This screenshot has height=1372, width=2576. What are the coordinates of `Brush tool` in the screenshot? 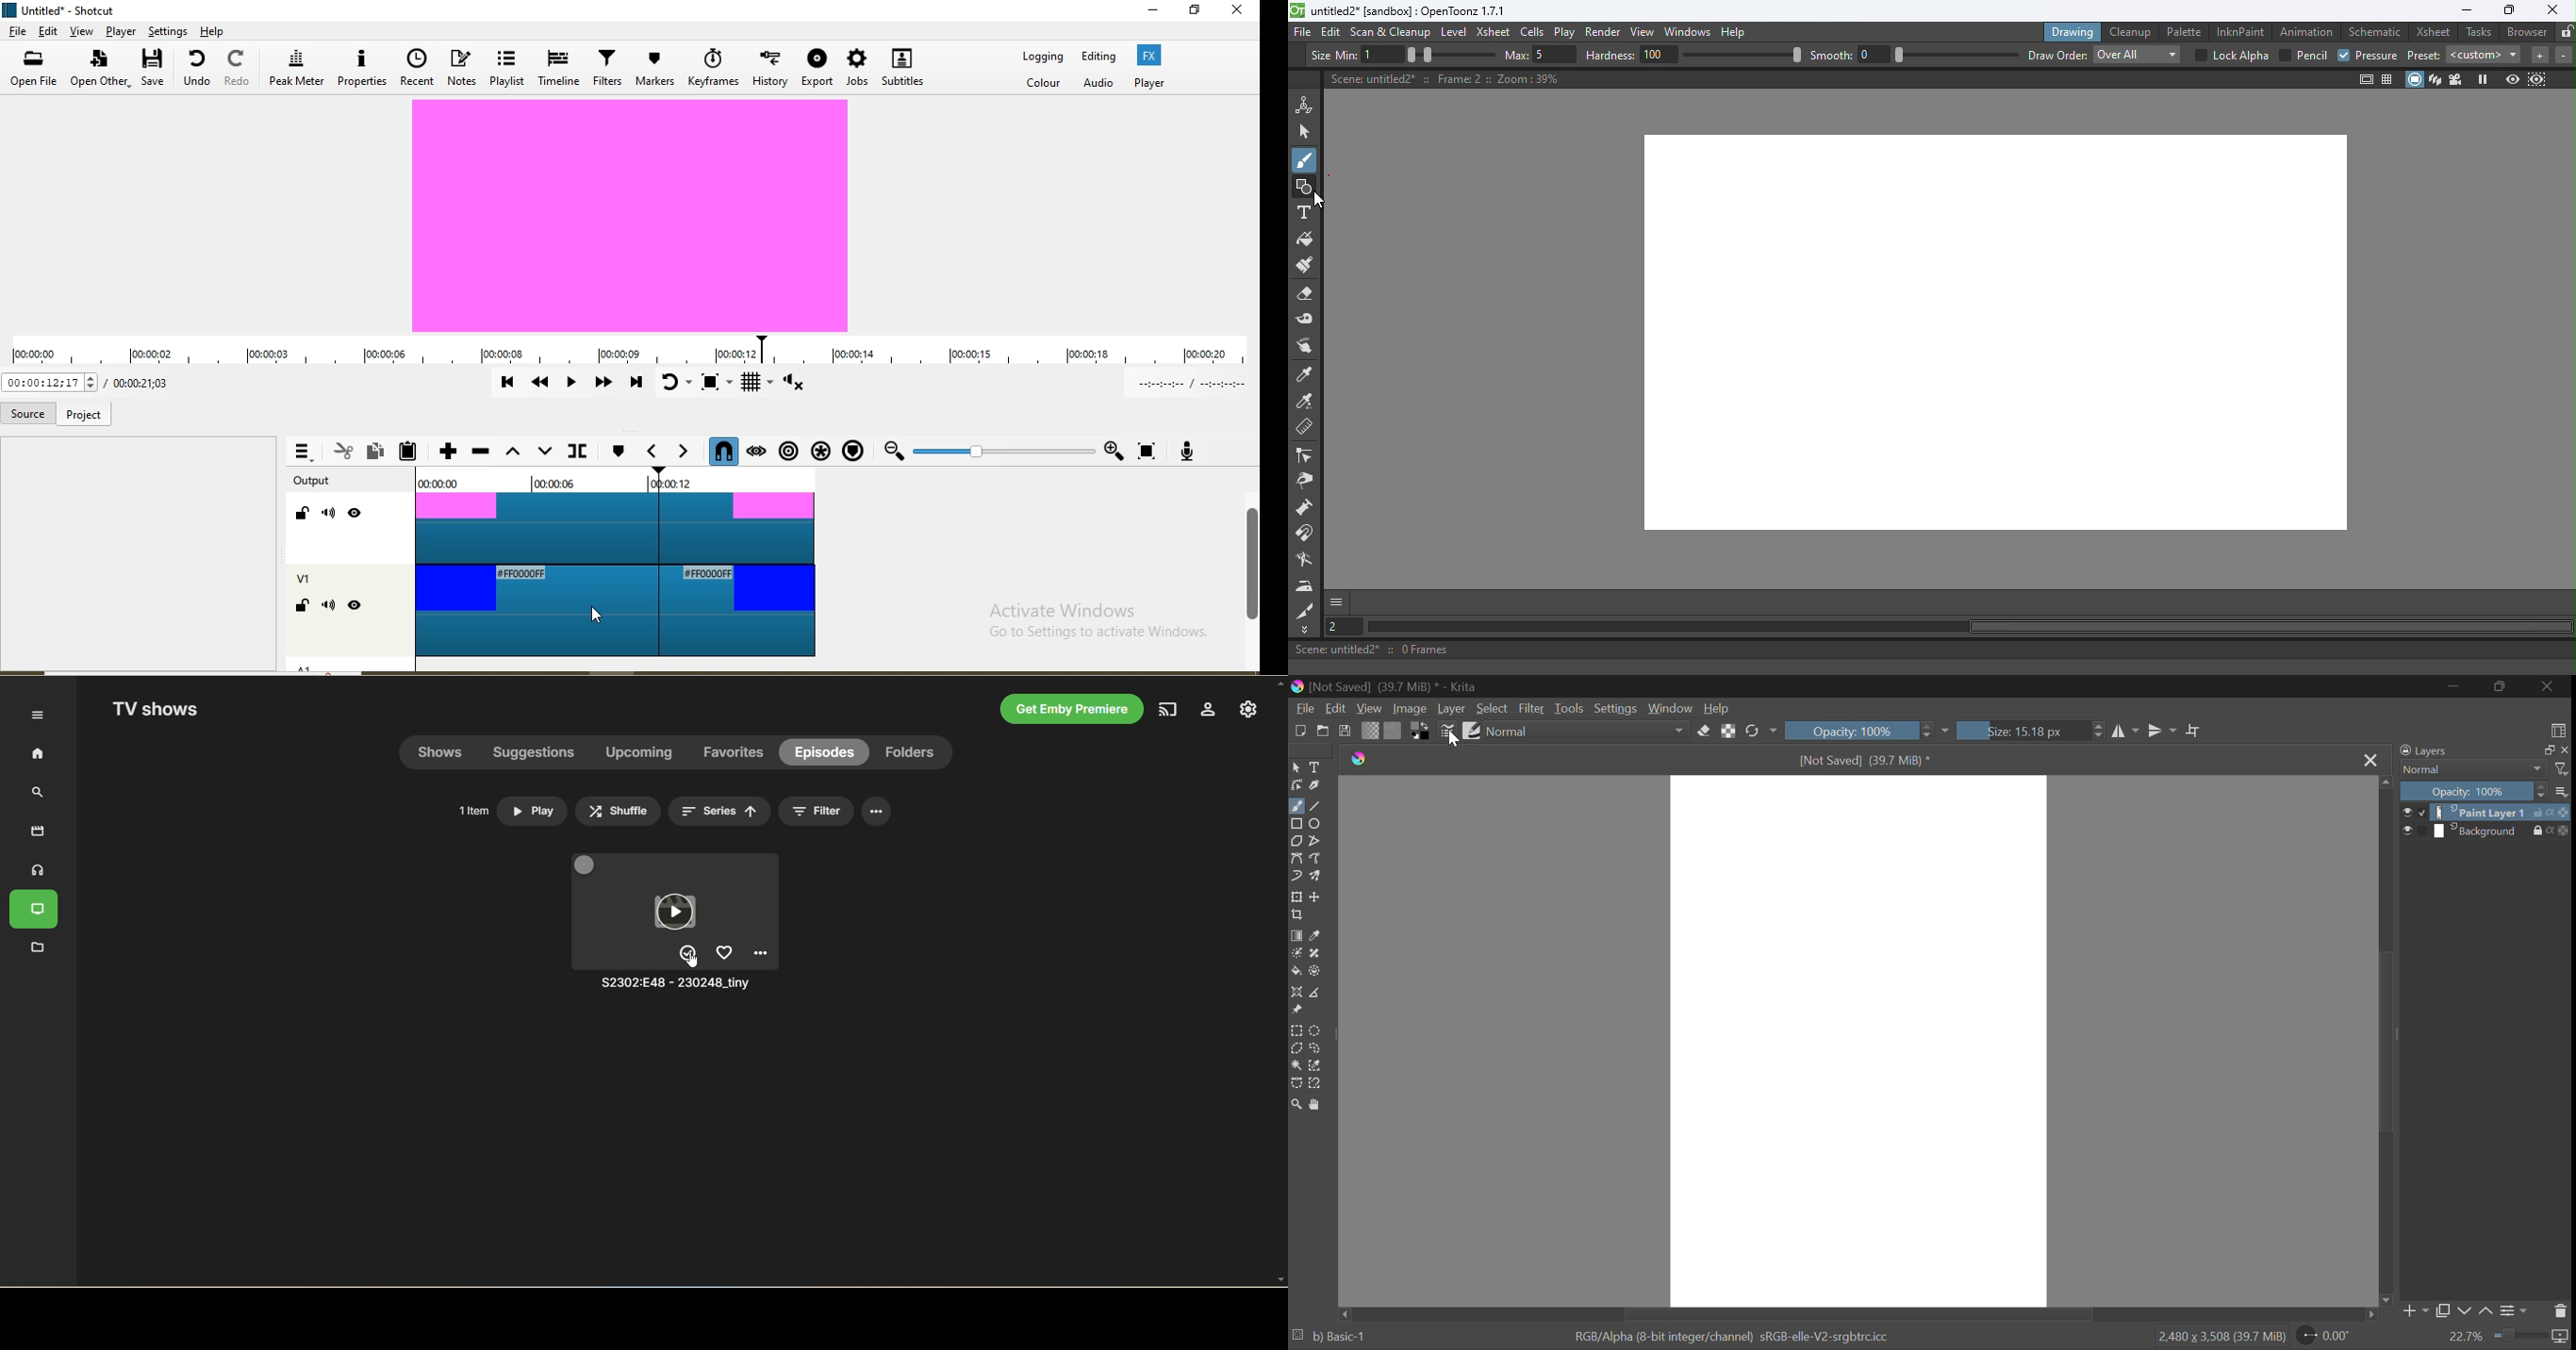 It's located at (1309, 159).